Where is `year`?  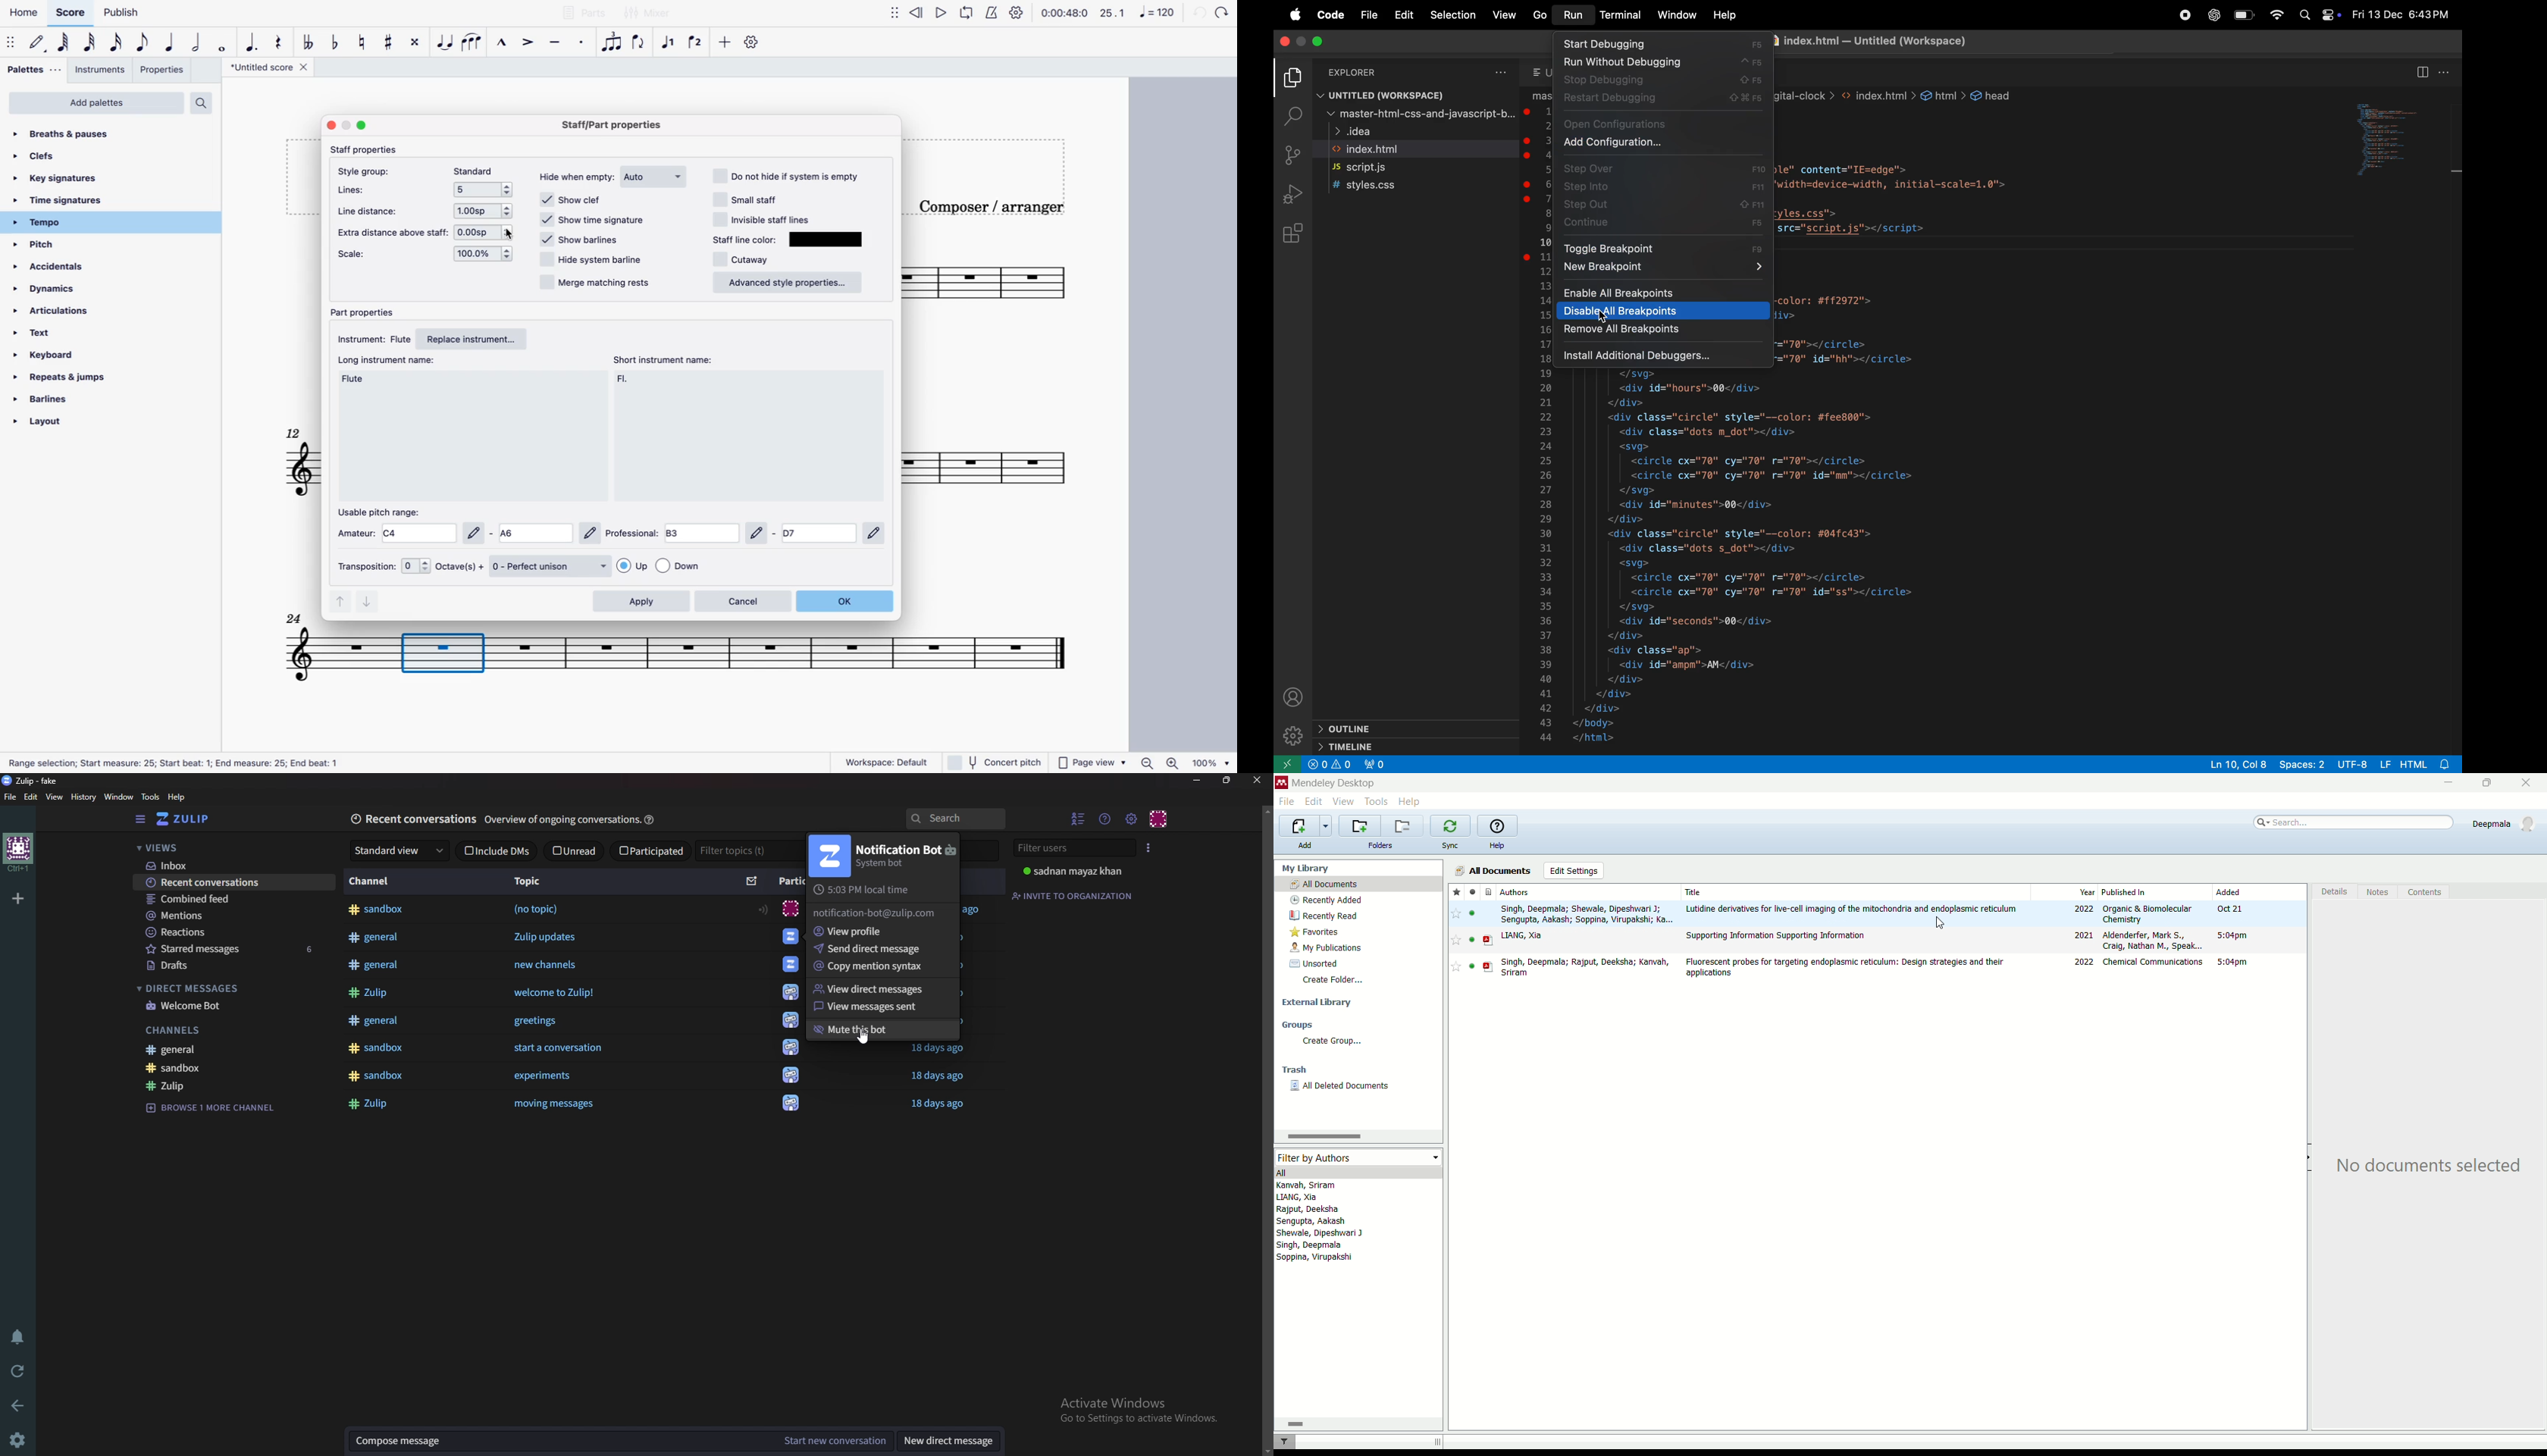 year is located at coordinates (2087, 892).